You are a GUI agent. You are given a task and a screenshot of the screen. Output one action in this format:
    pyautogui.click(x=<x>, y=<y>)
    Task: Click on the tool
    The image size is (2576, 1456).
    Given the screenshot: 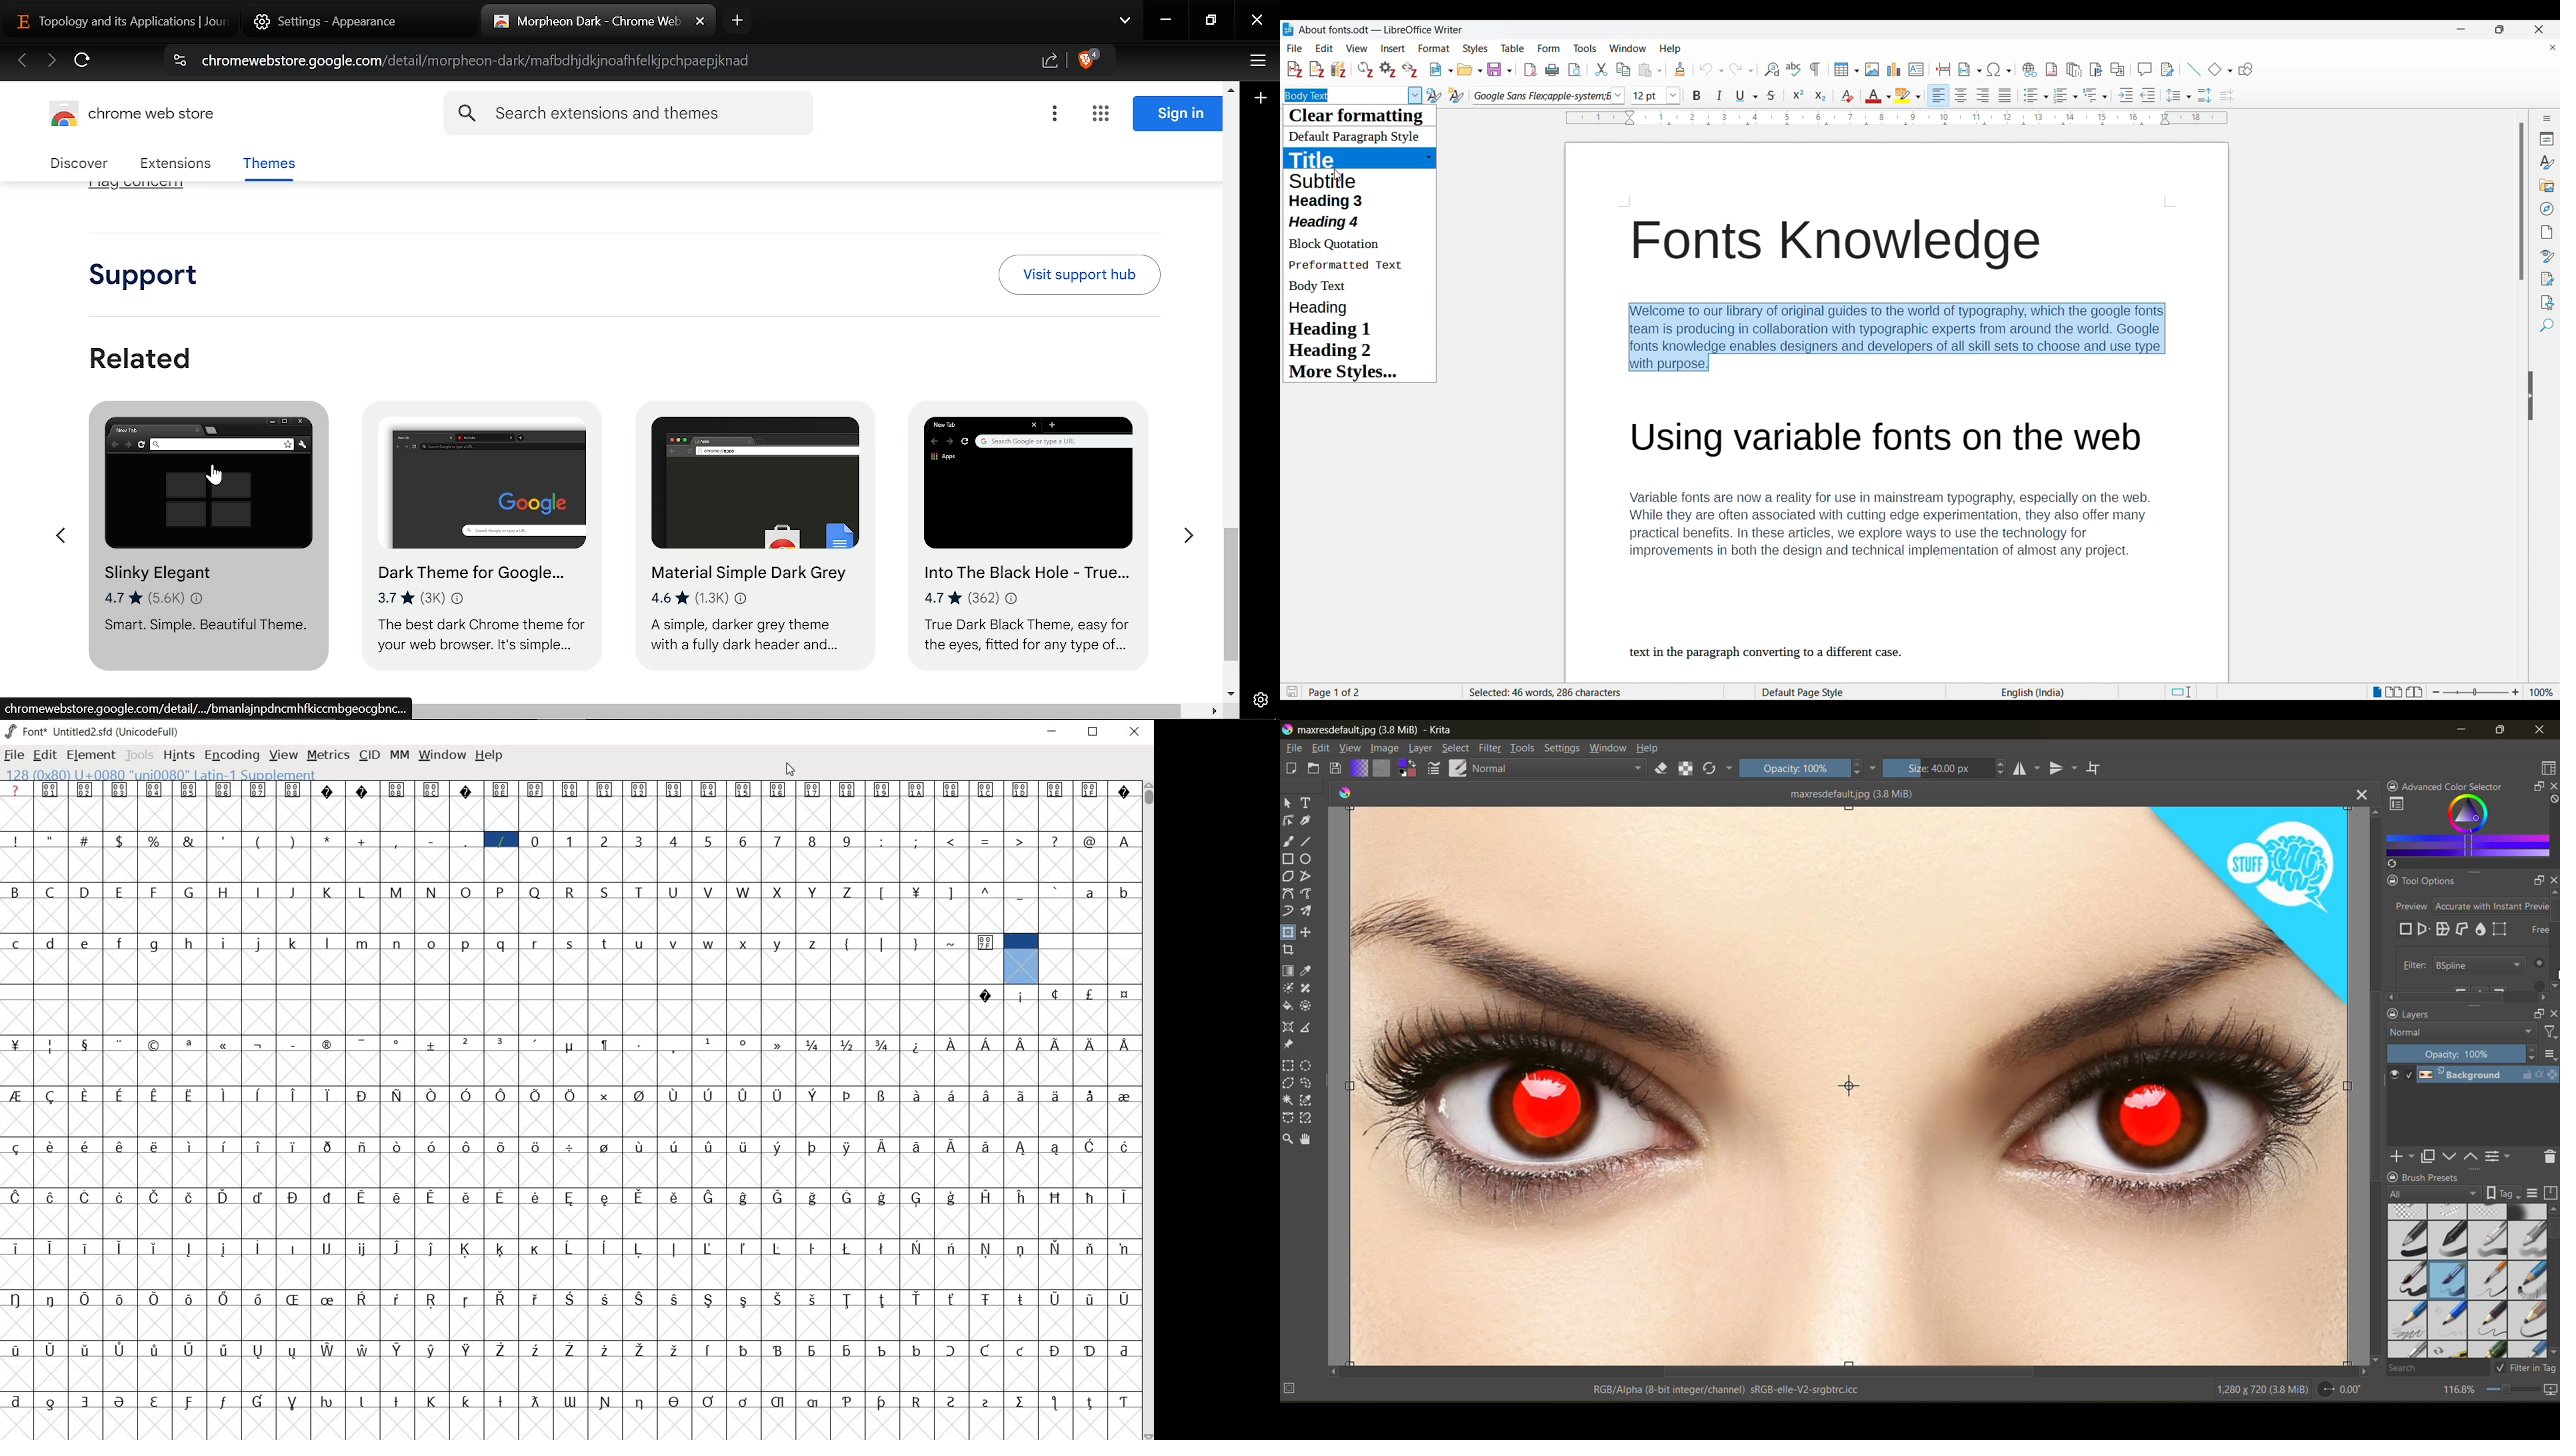 What is the action you would take?
    pyautogui.click(x=1310, y=932)
    